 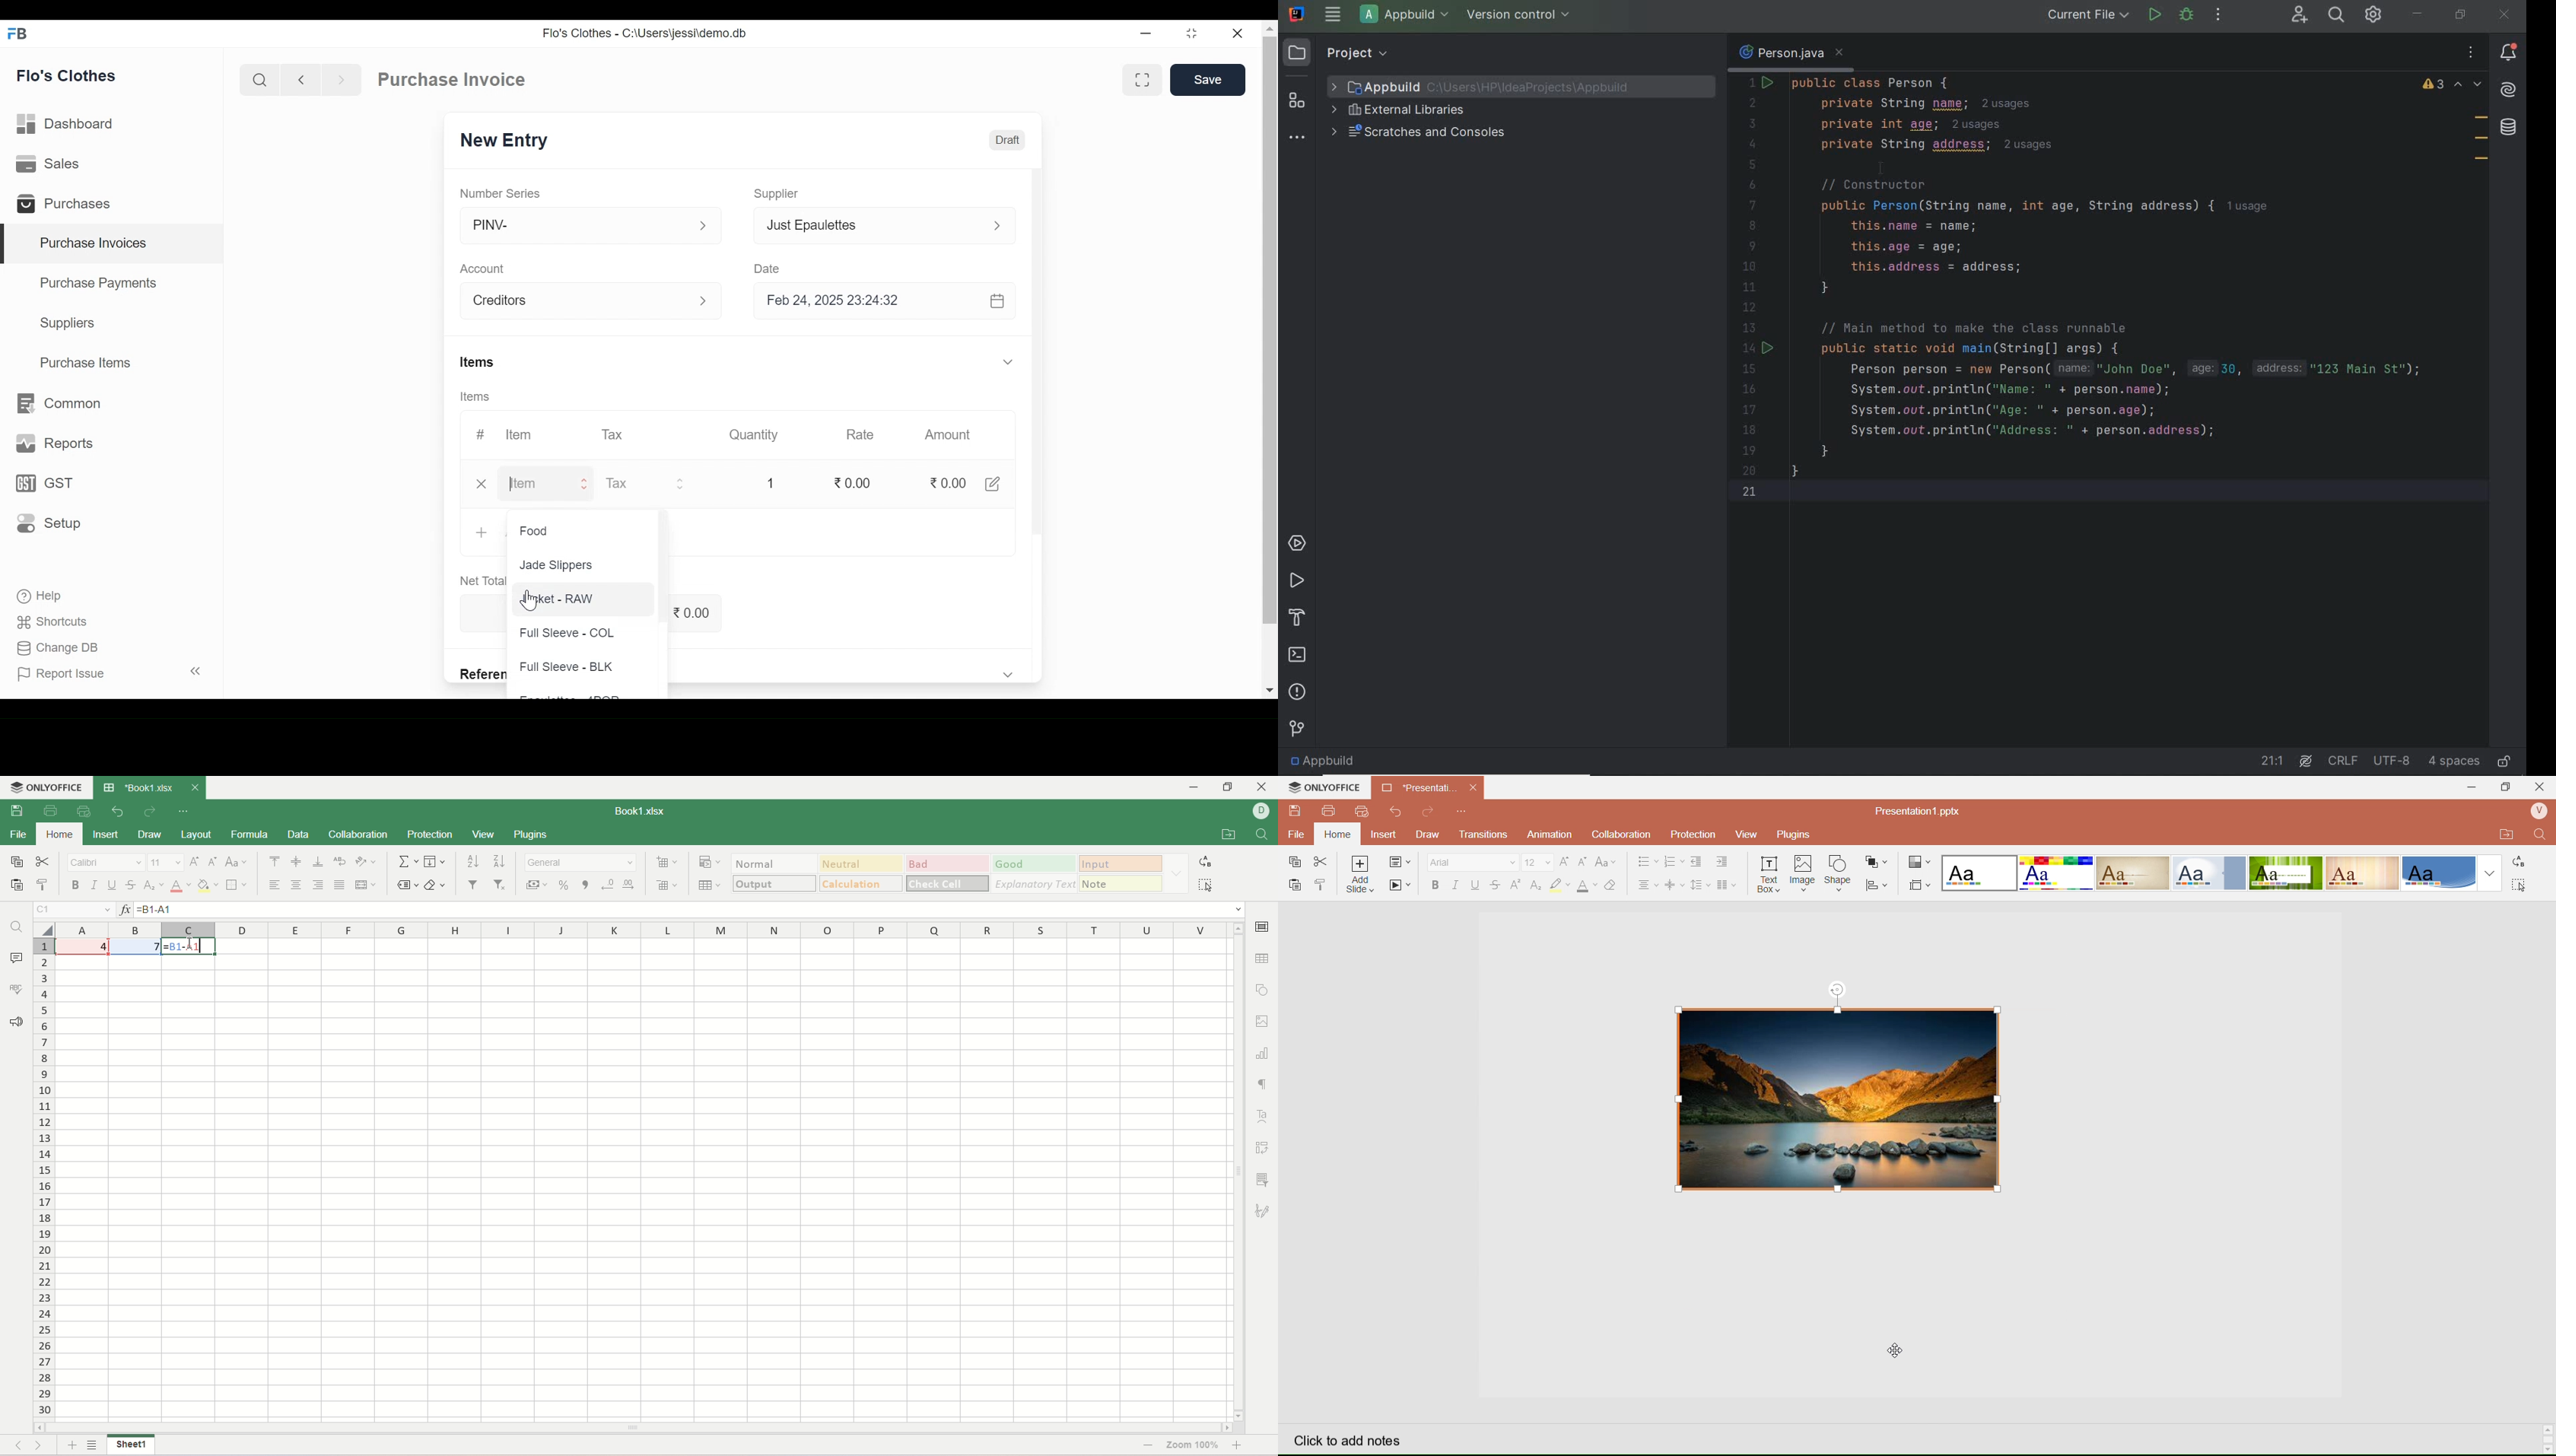 I want to click on Copy Style, so click(x=1325, y=886).